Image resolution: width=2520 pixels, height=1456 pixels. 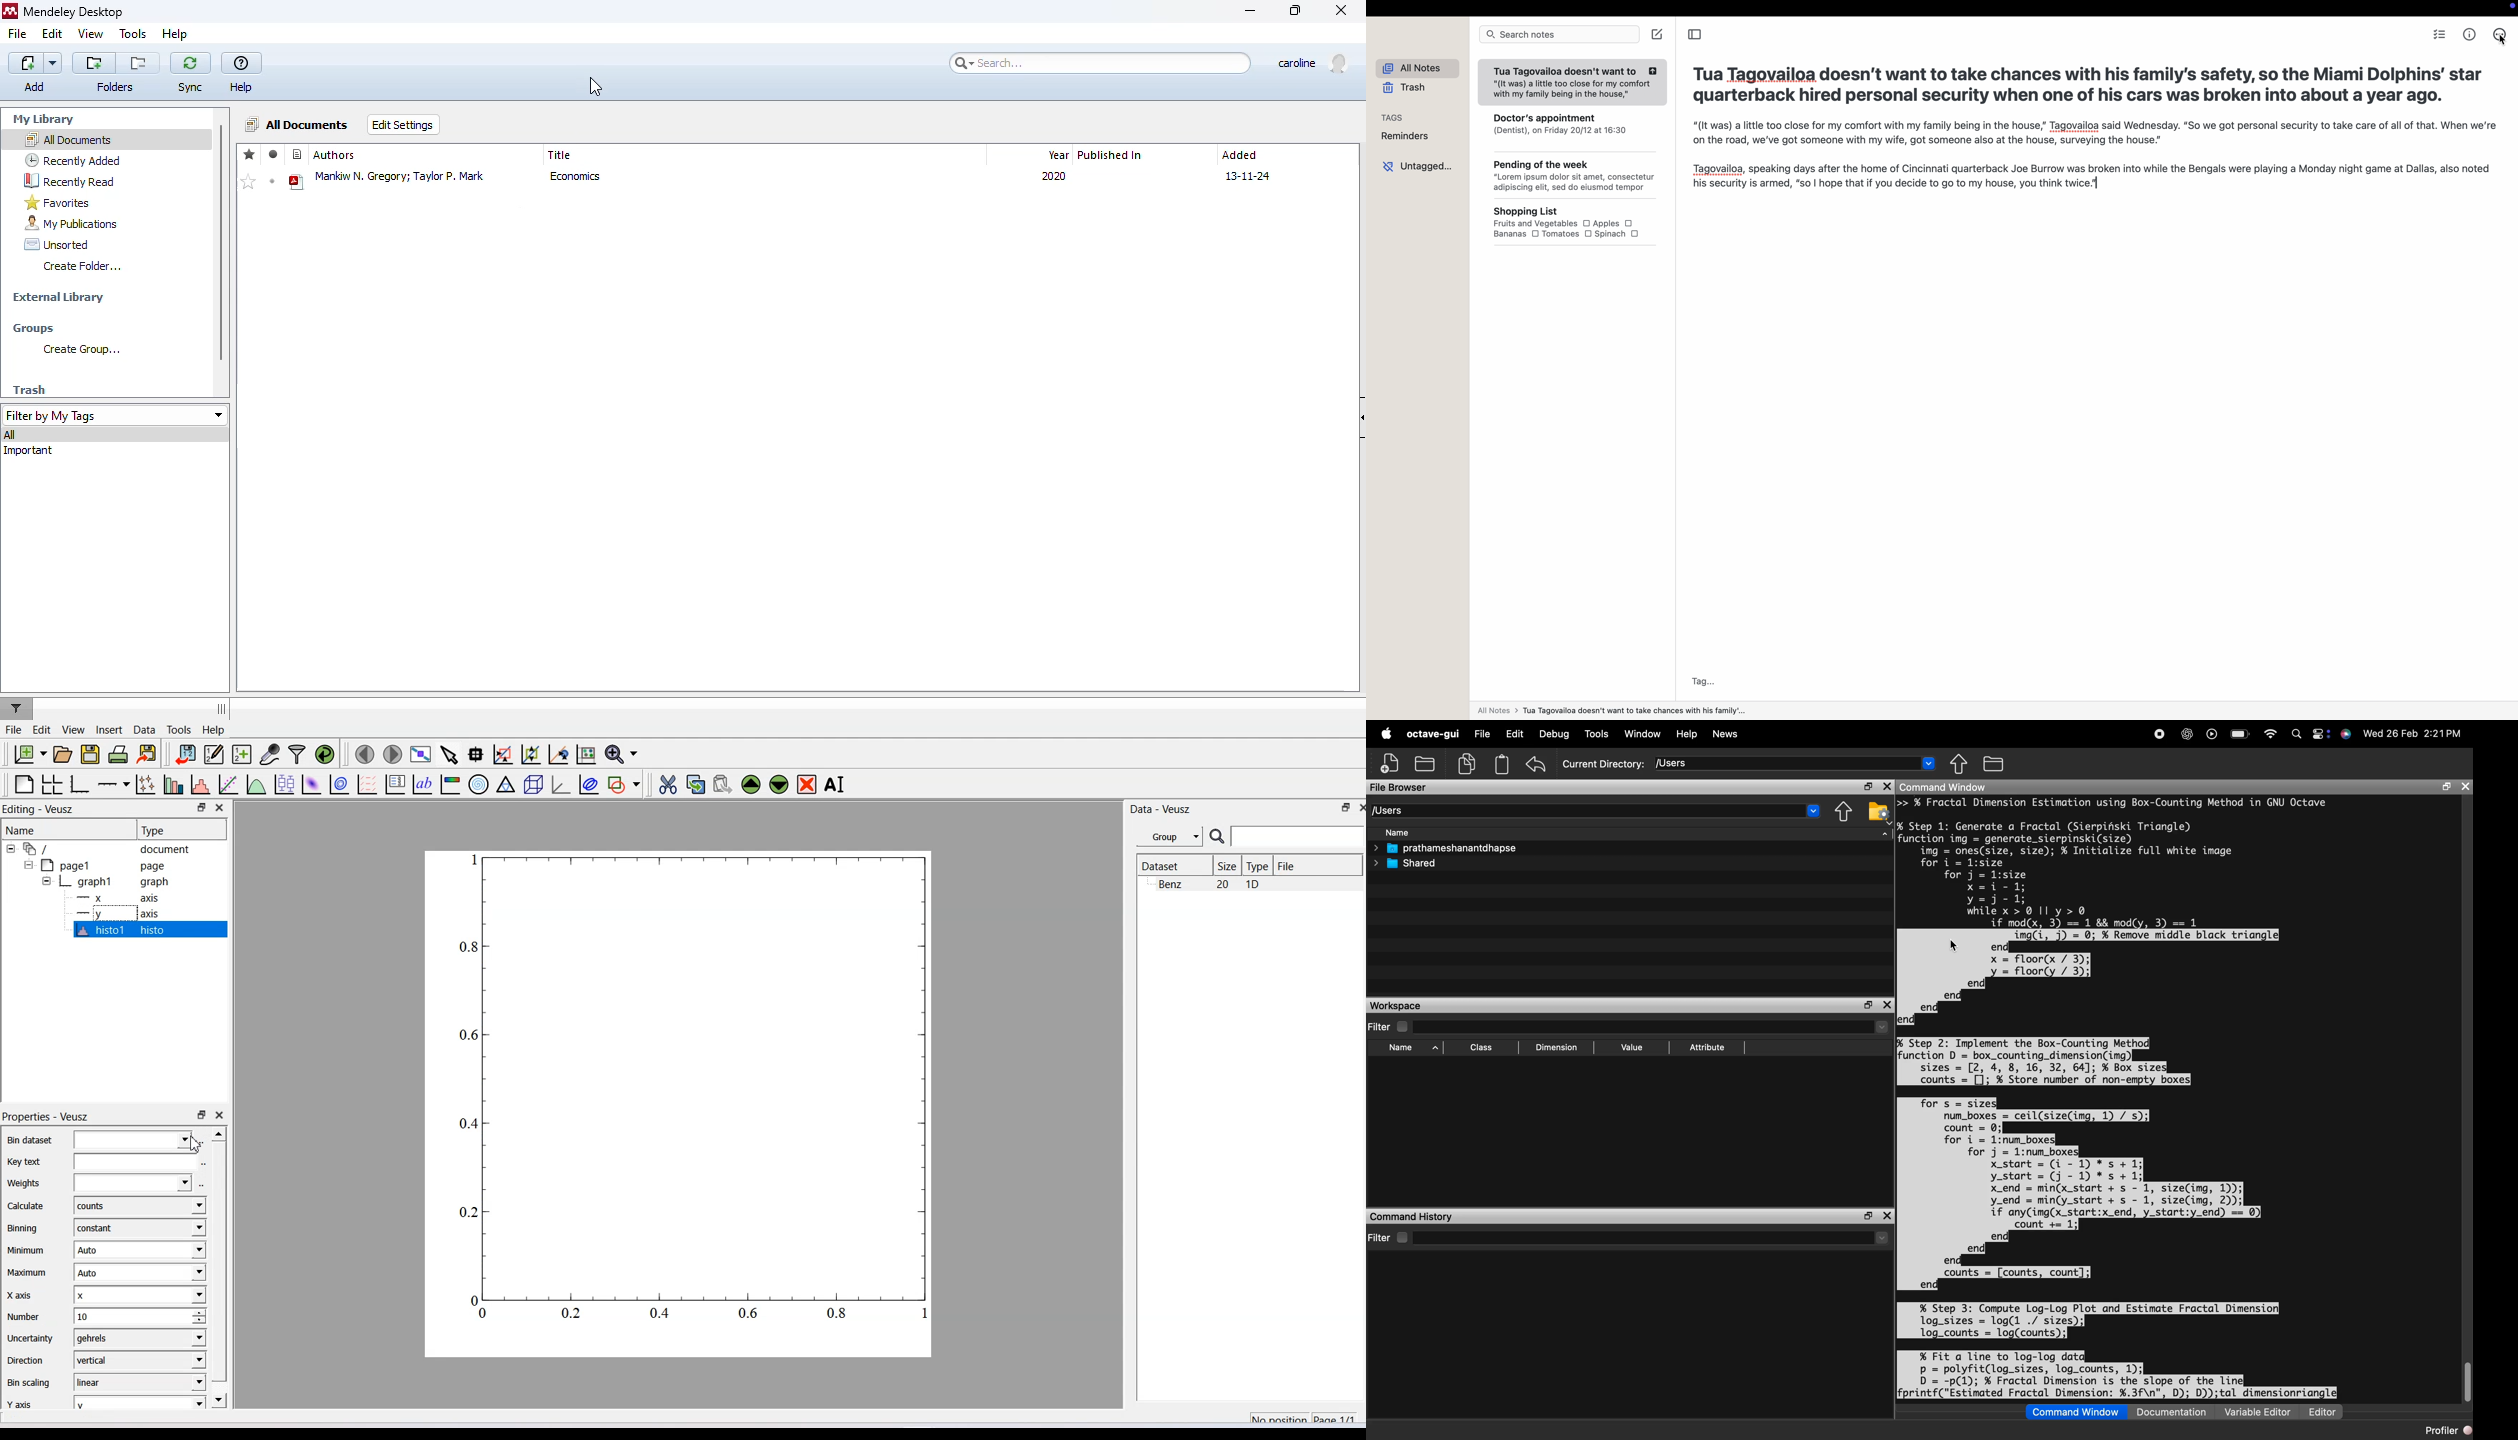 What do you see at coordinates (62, 754) in the screenshot?
I see `Open a document` at bounding box center [62, 754].